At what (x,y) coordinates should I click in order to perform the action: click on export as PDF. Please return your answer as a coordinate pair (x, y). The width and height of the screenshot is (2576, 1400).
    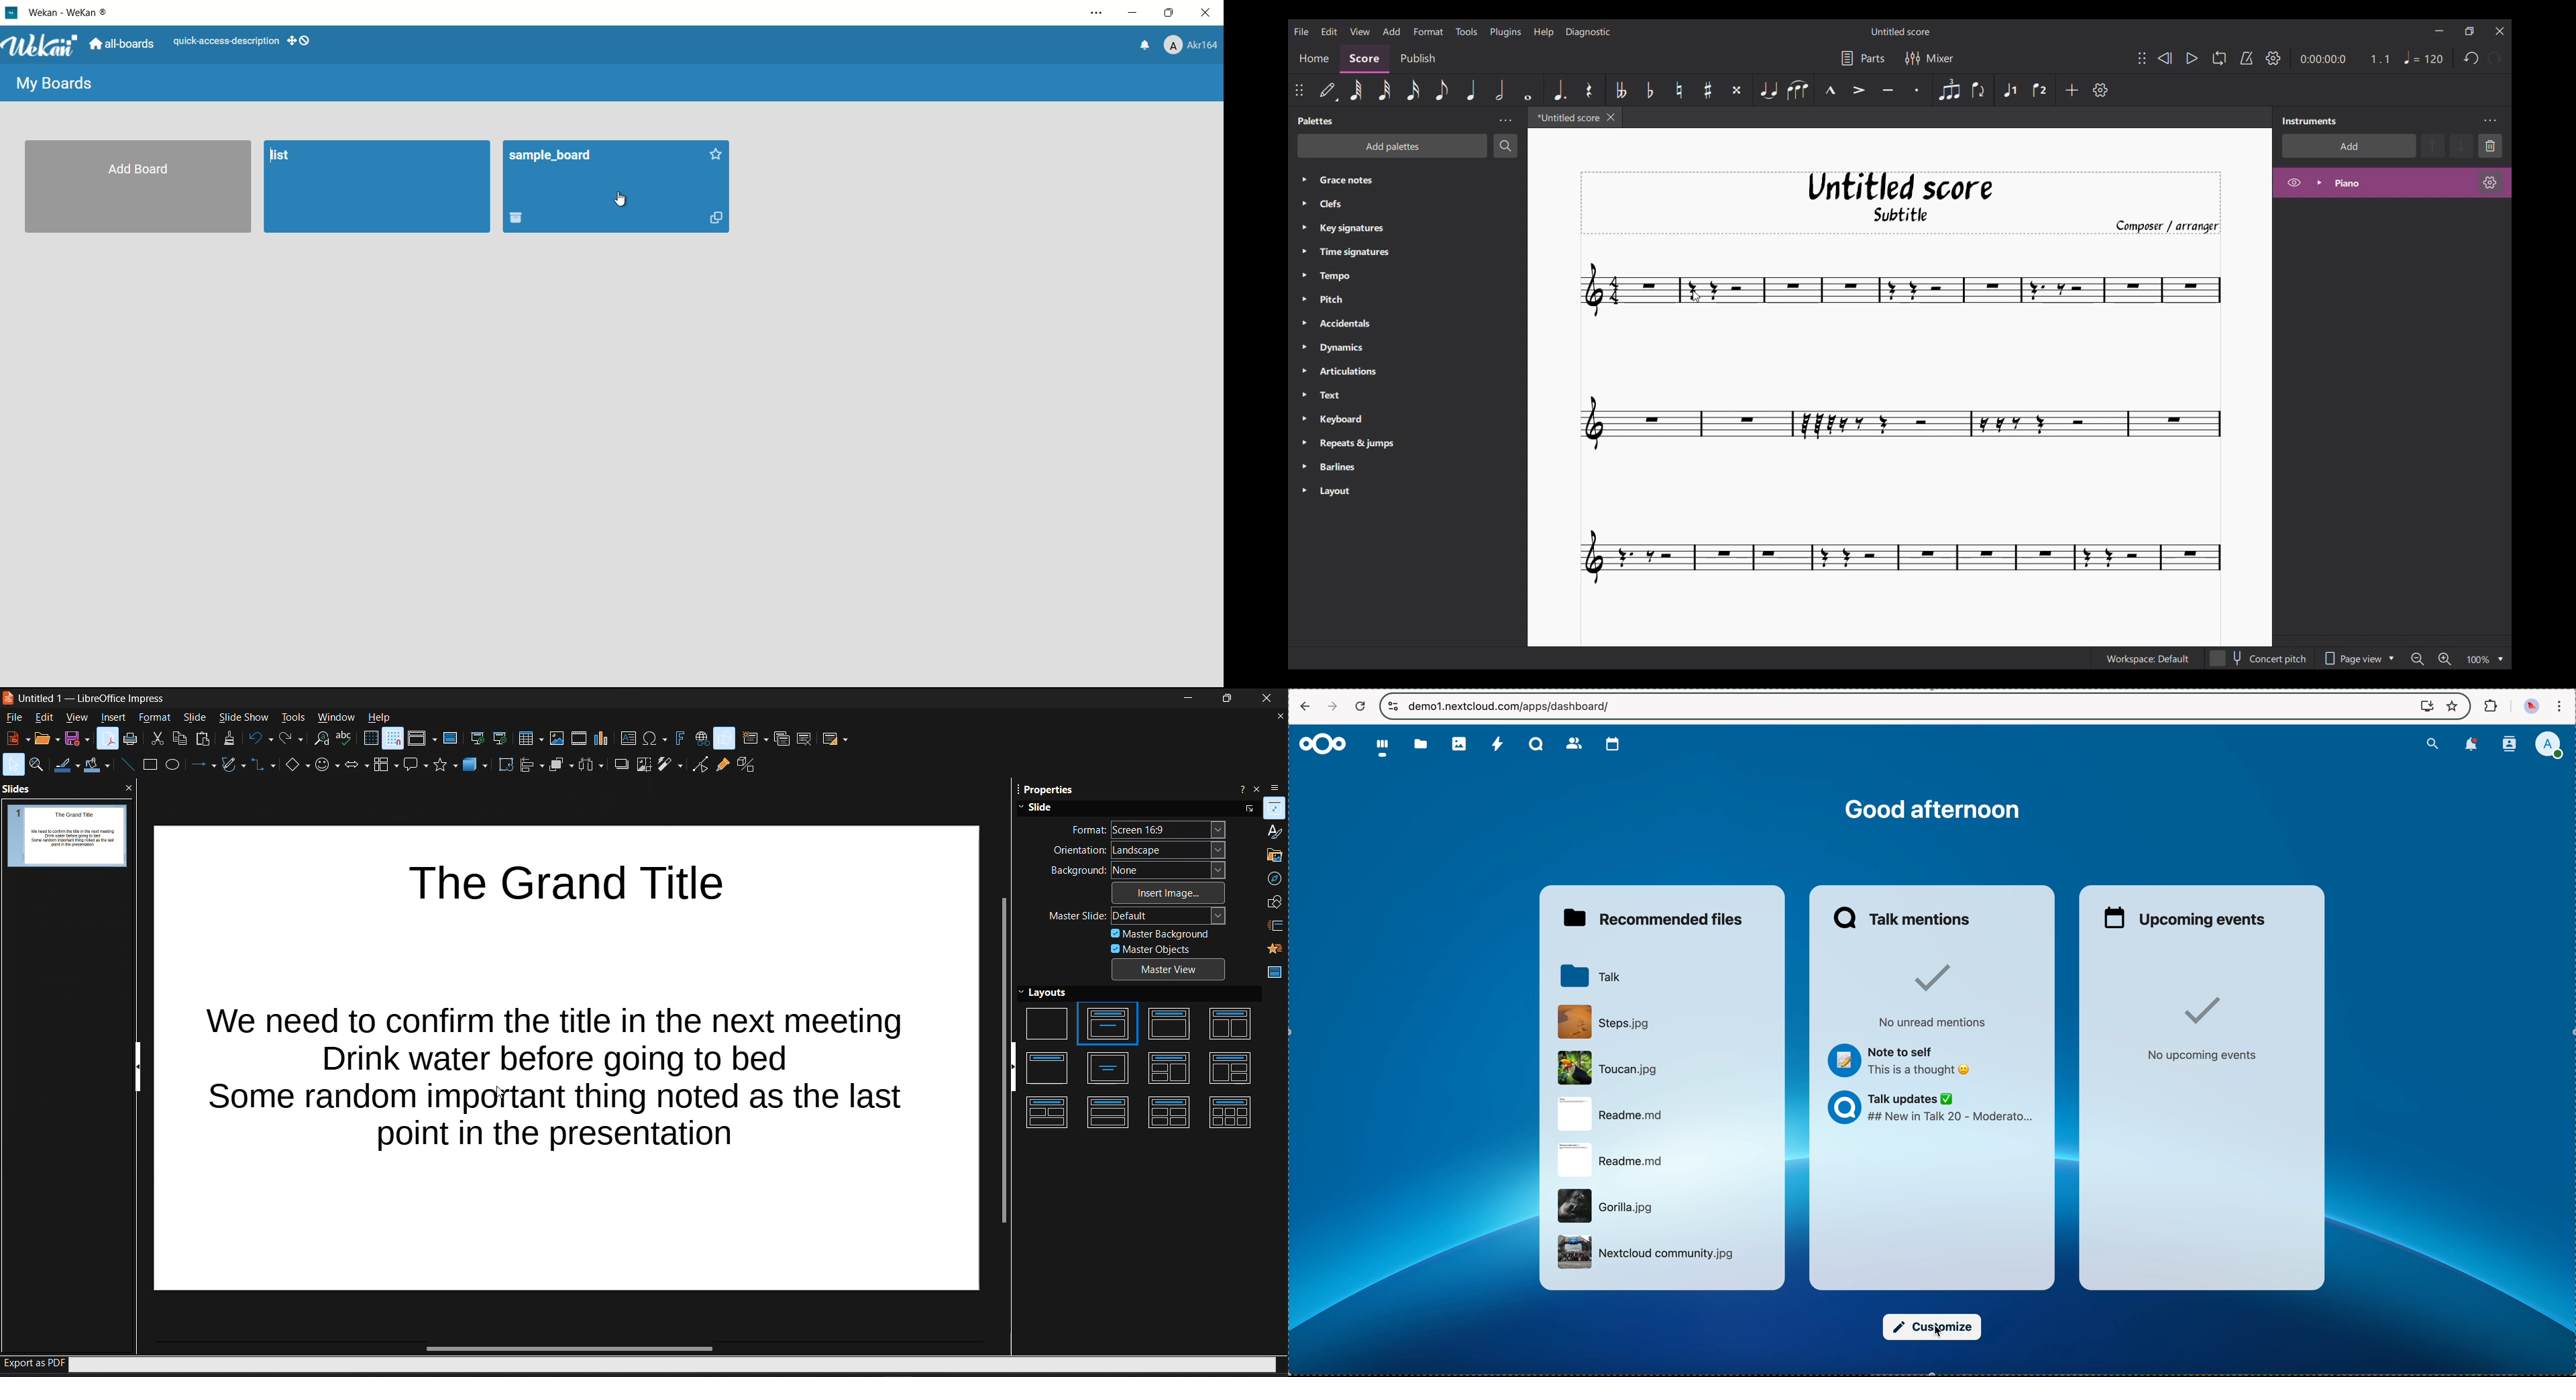
    Looking at the image, I should click on (108, 738).